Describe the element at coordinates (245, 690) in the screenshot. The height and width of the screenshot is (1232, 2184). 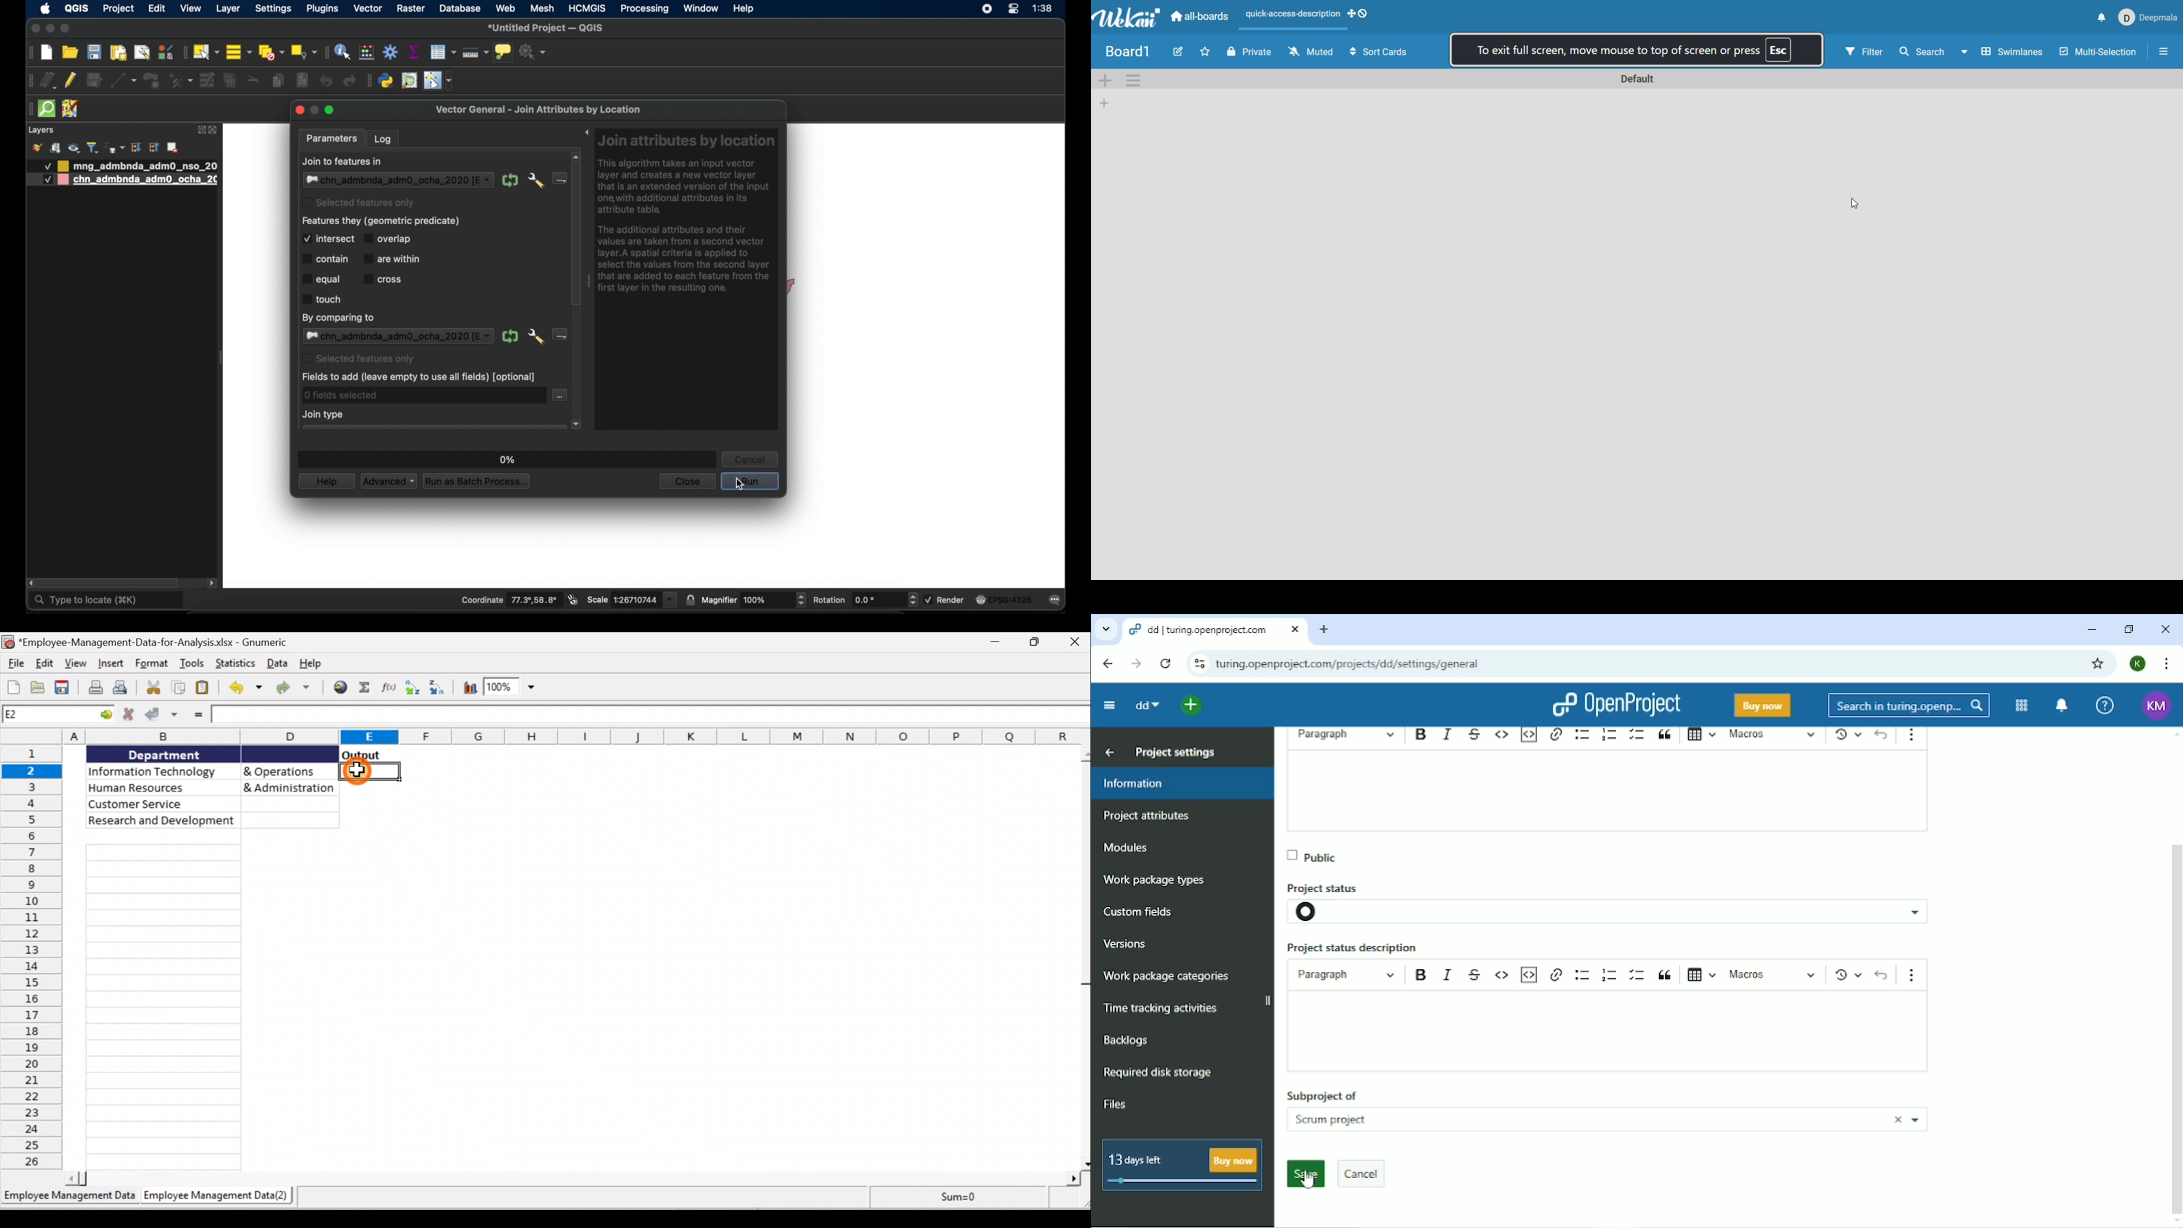
I see `Undo last action` at that location.